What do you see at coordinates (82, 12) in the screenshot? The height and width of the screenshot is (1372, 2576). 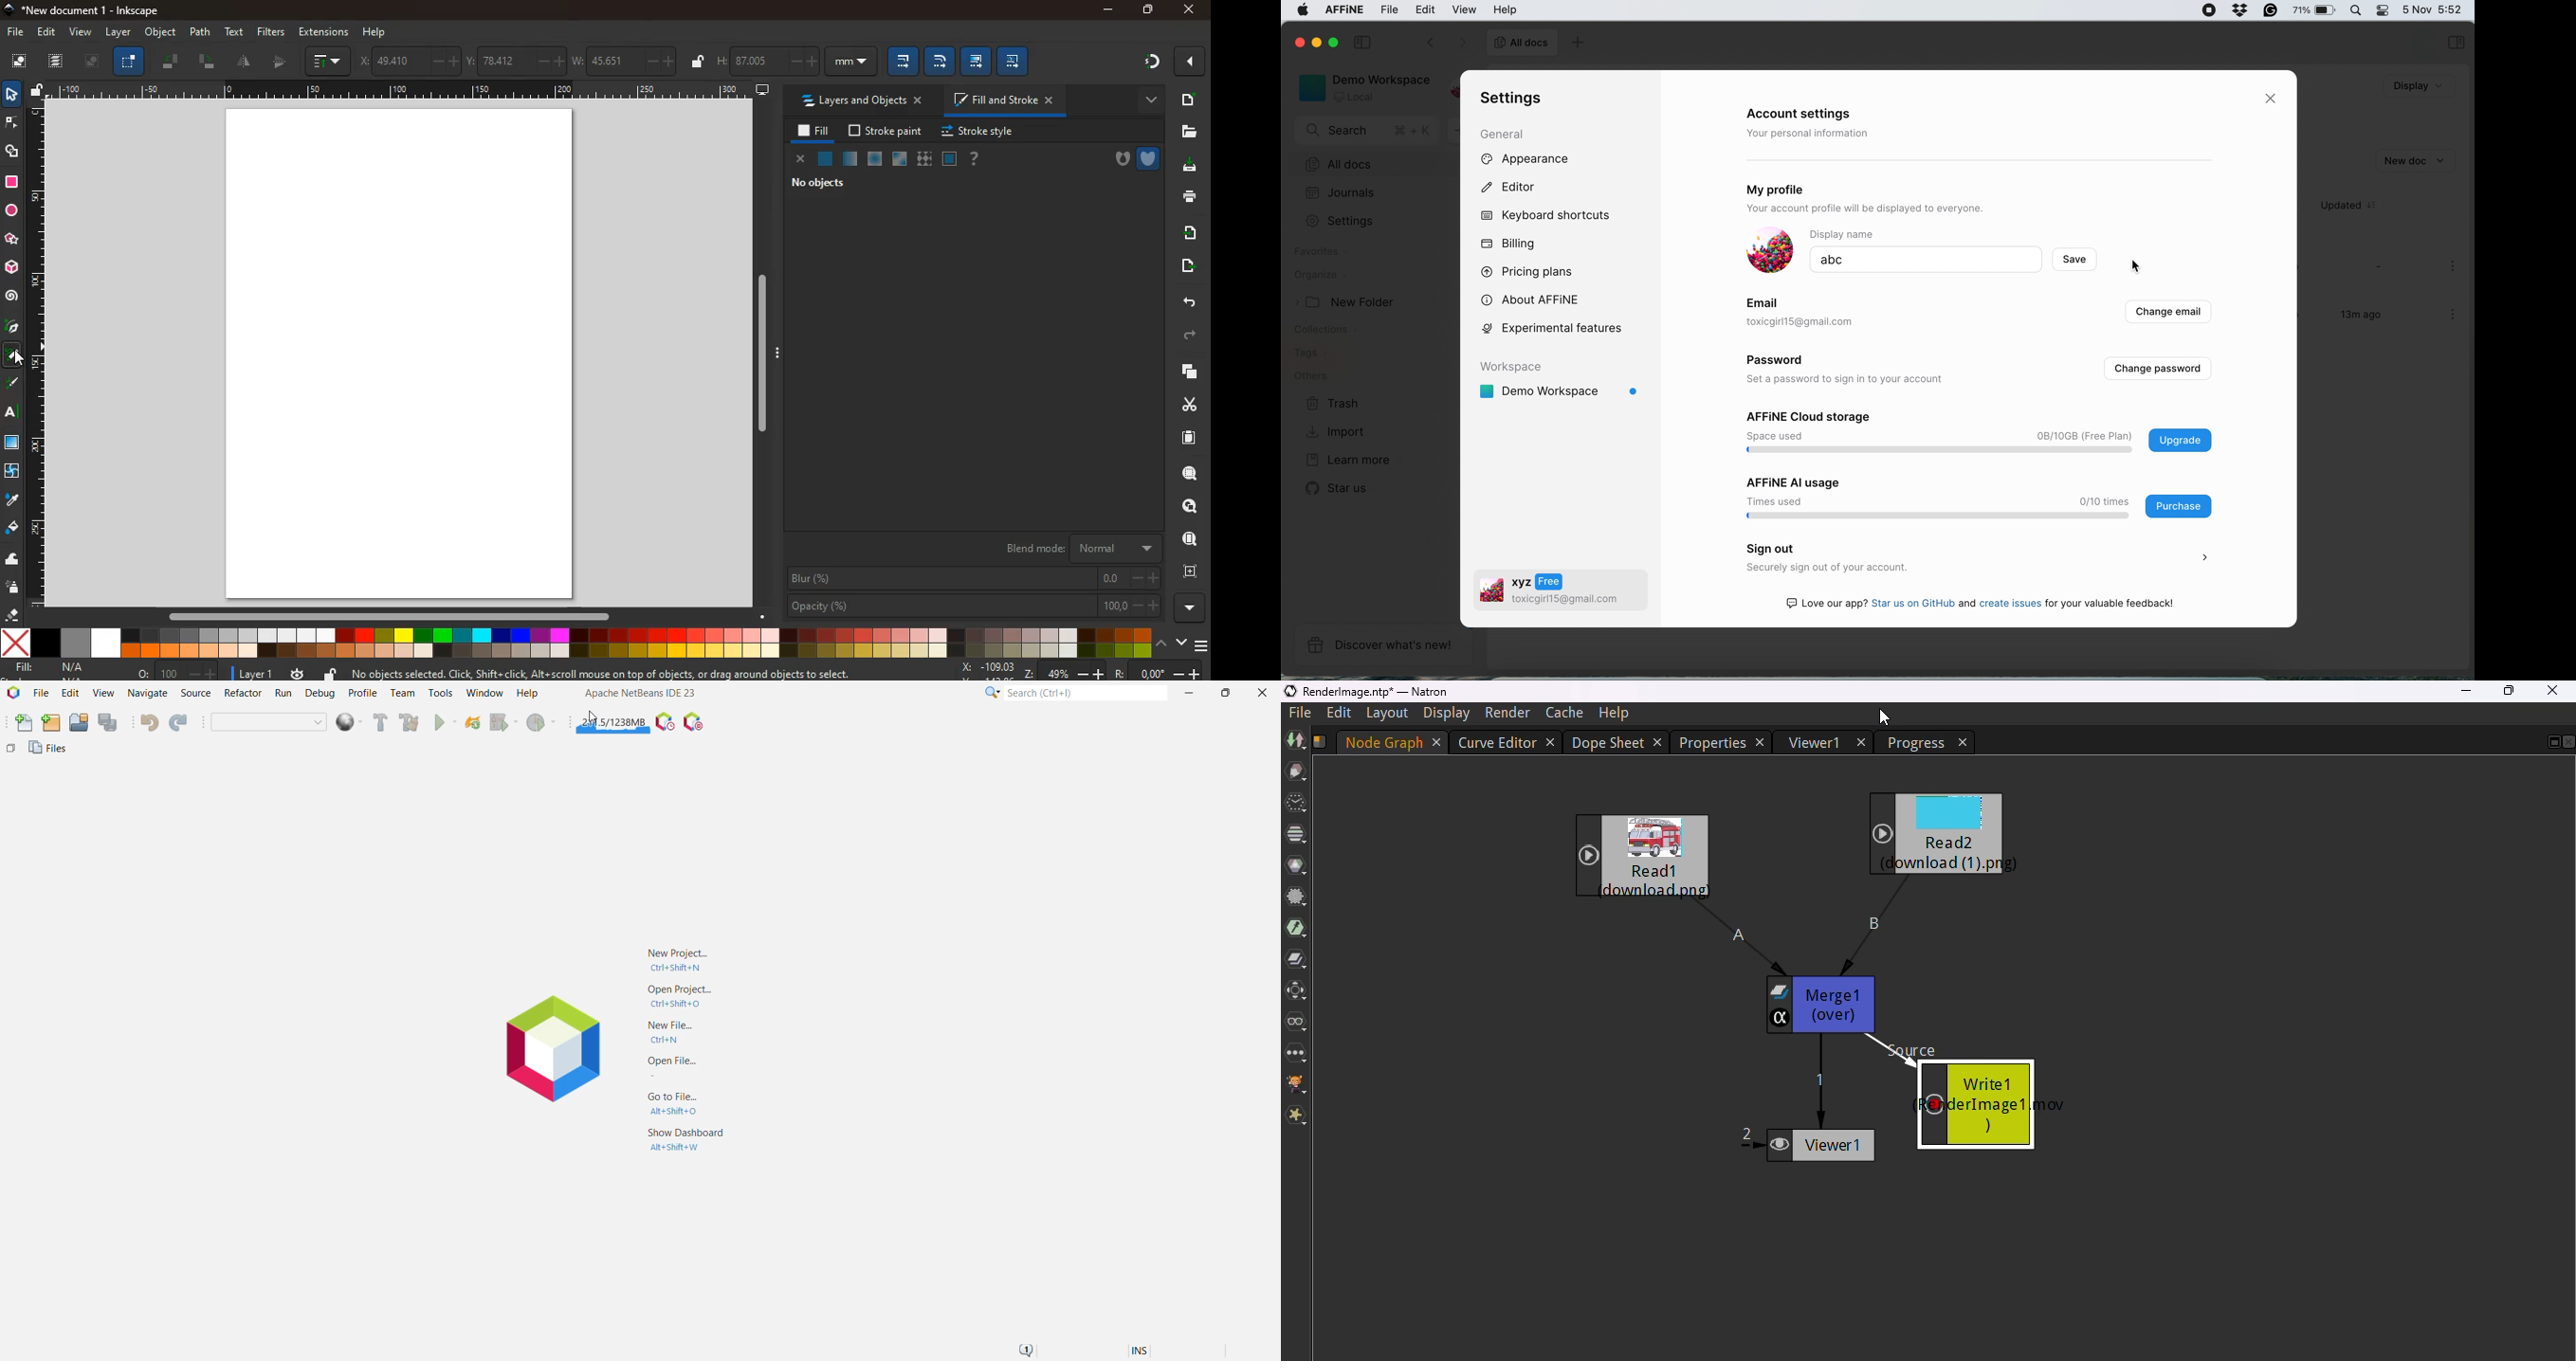 I see `*New document 1 - Inkscape` at bounding box center [82, 12].